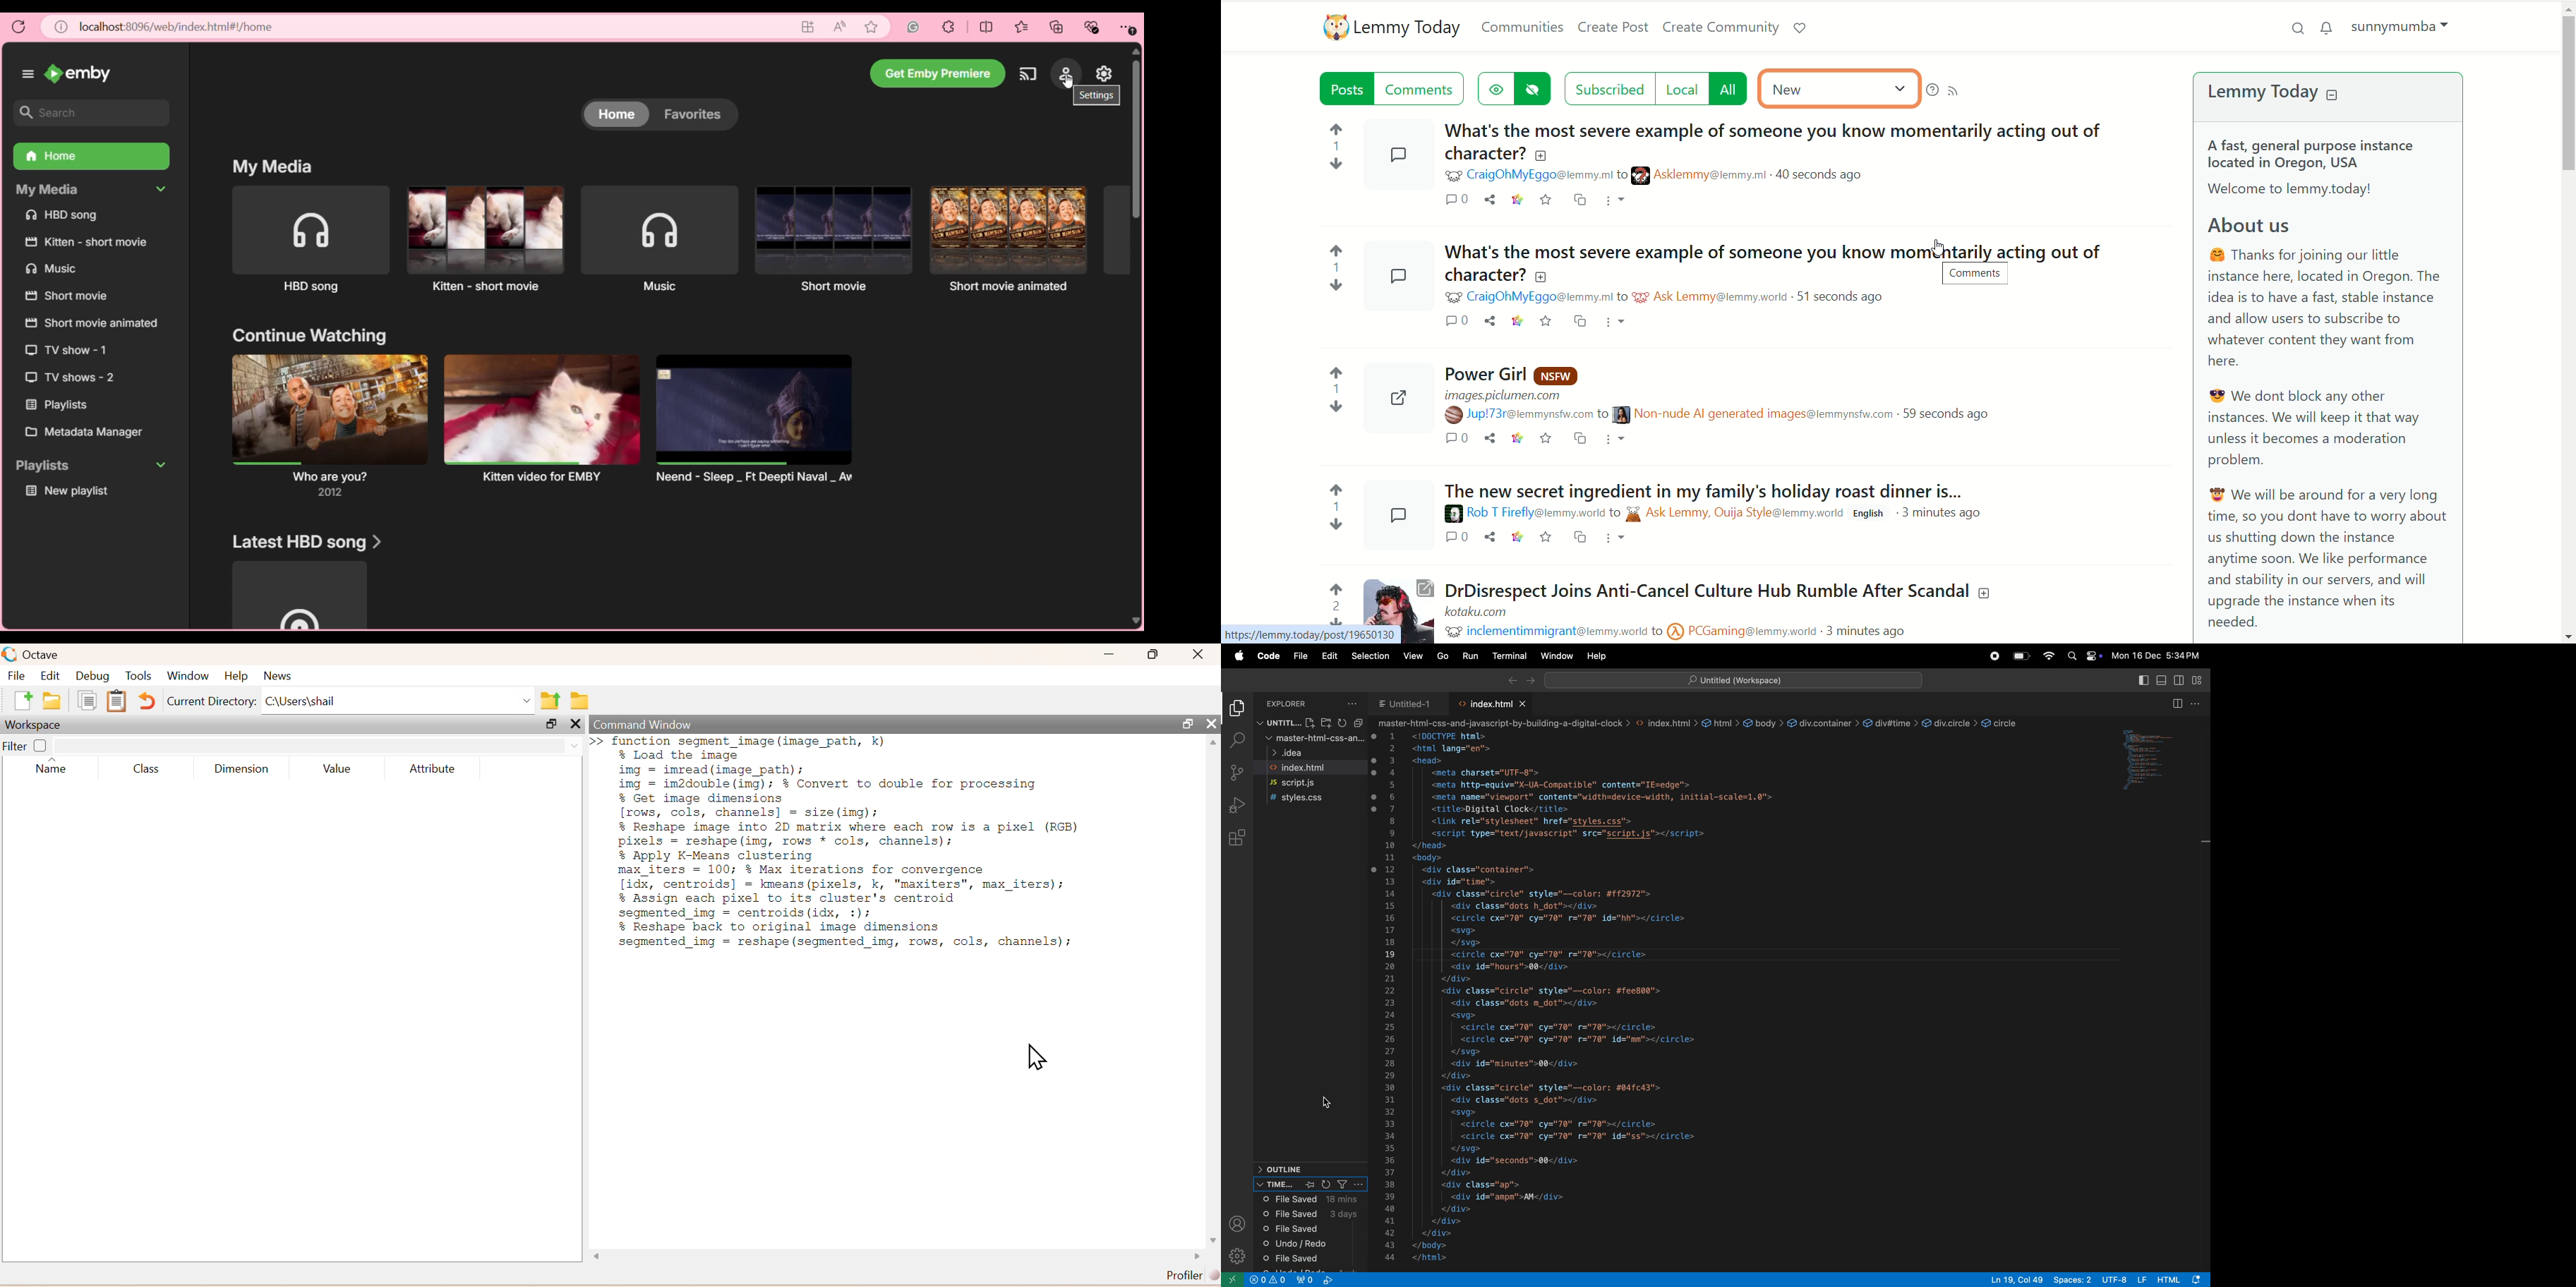  I want to click on More, so click(1623, 440).